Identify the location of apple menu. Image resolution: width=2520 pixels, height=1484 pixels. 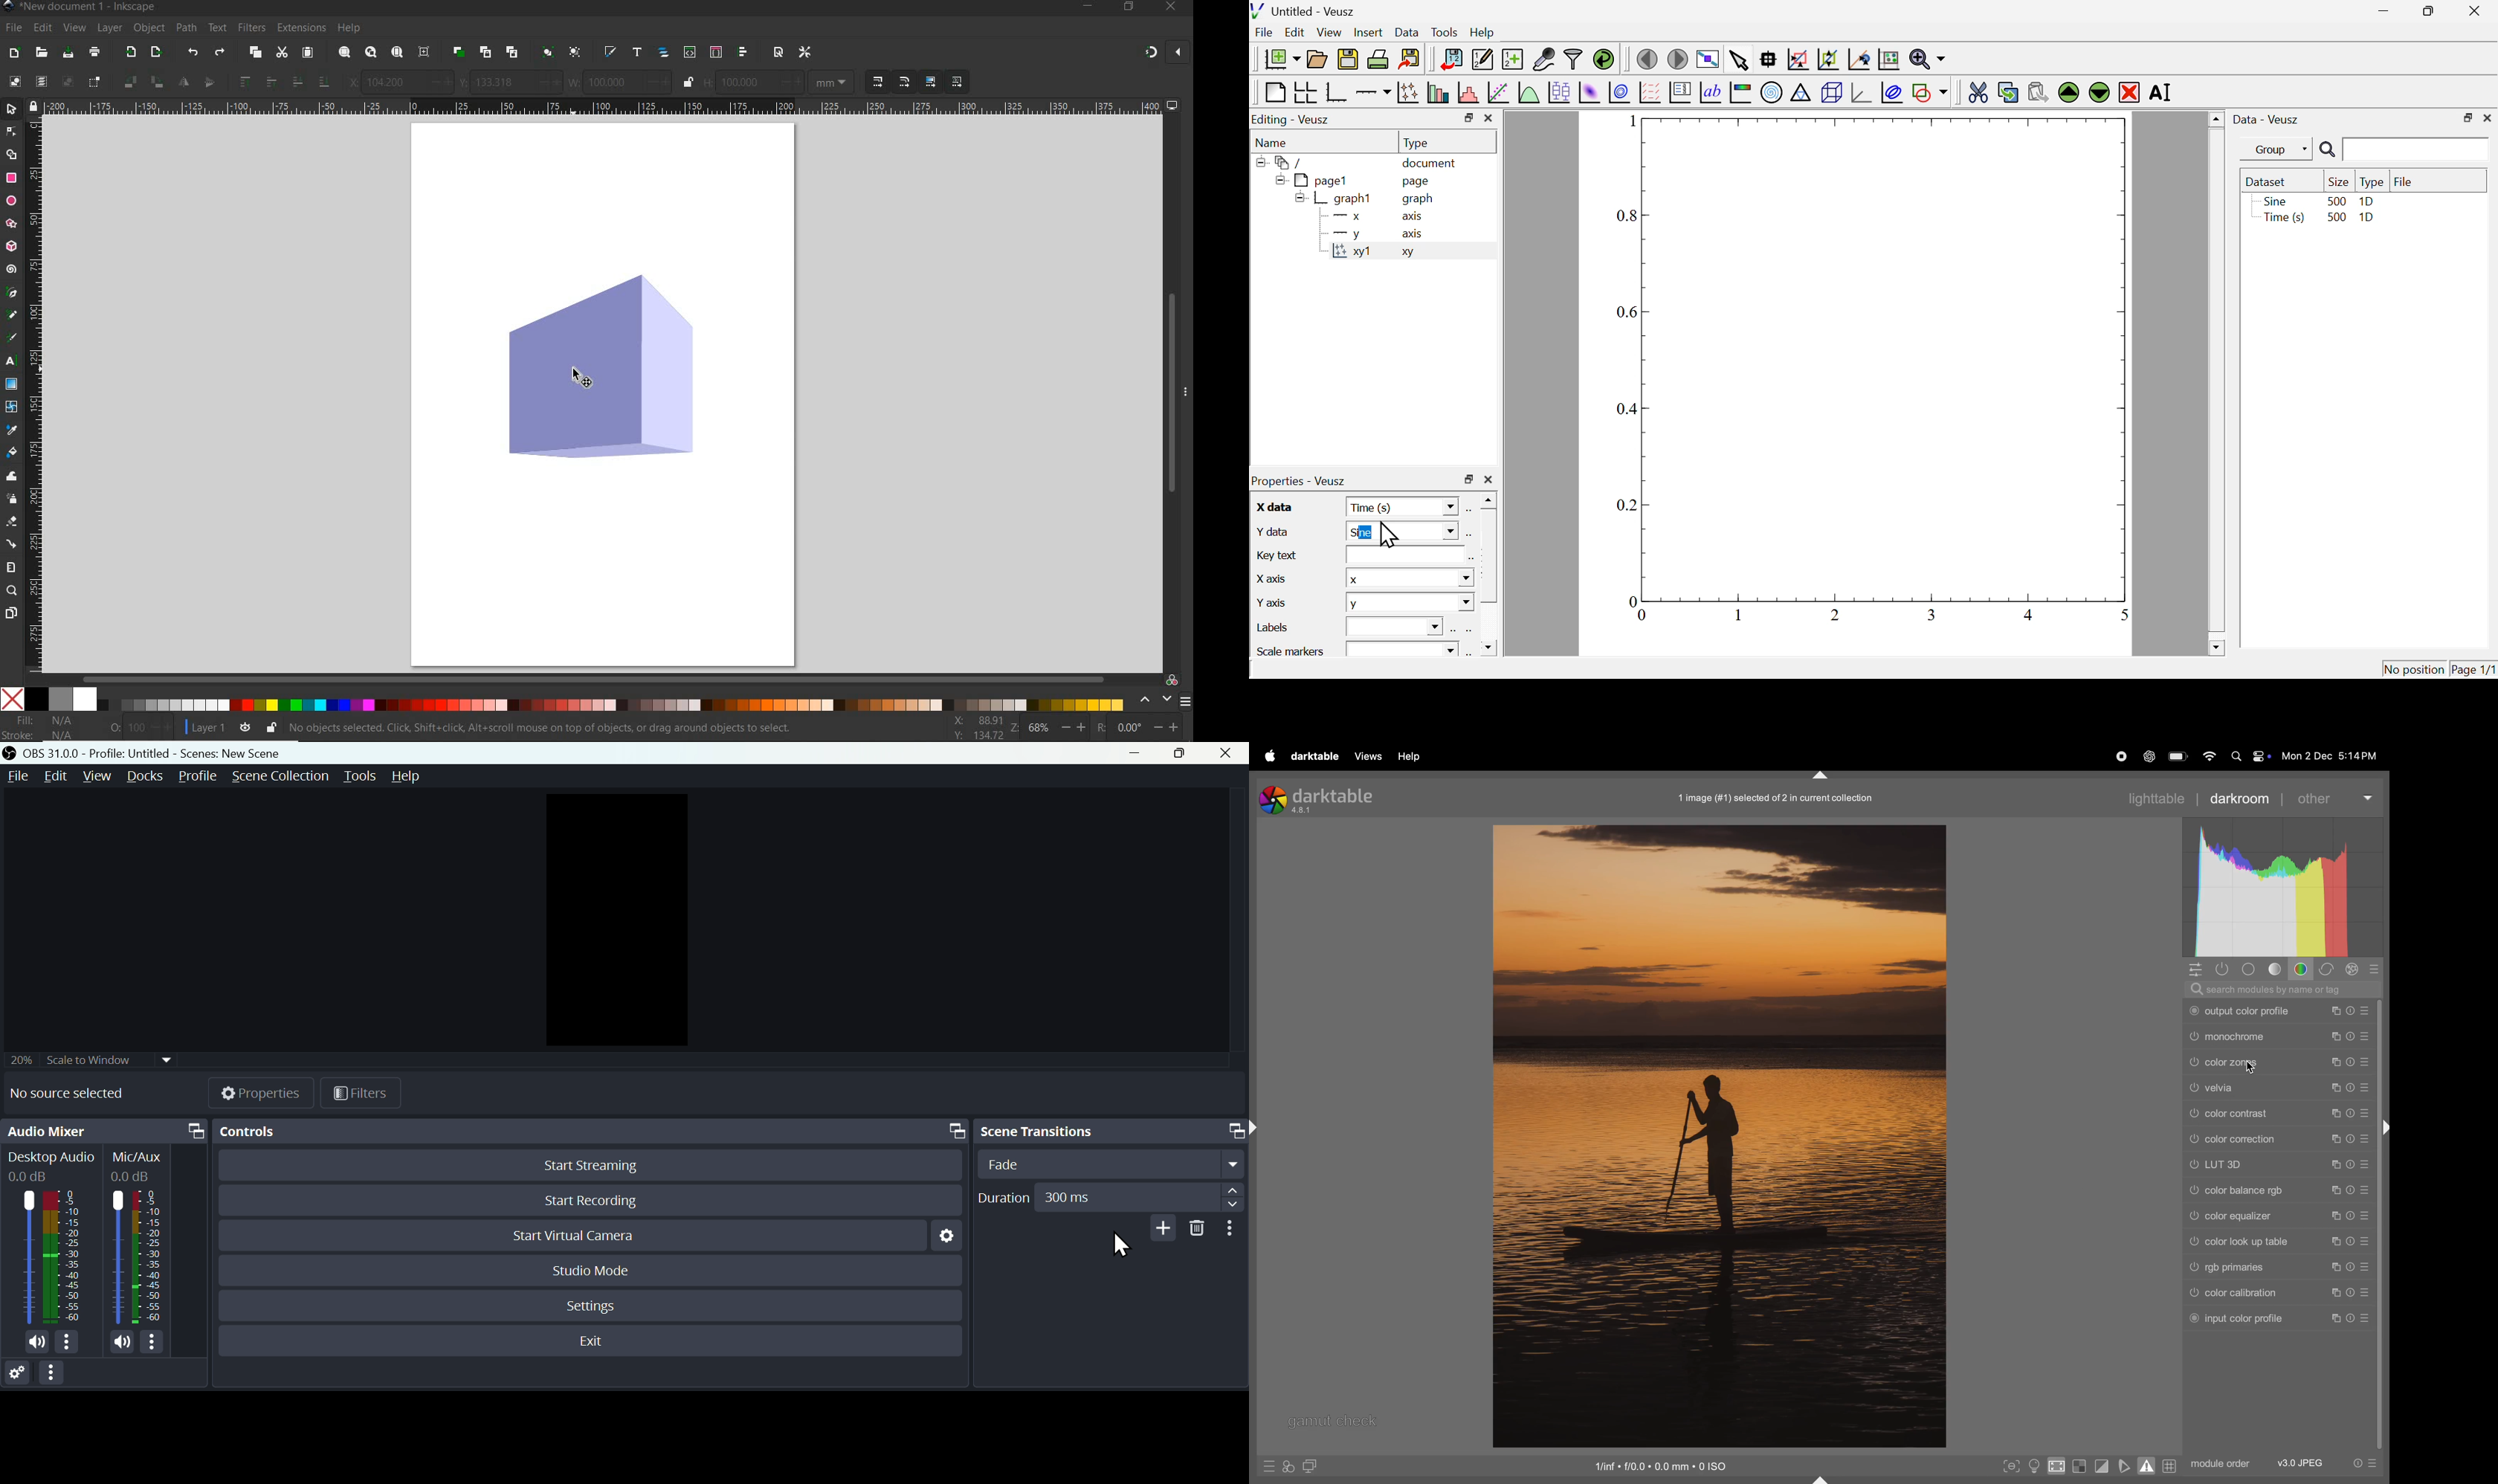
(1270, 756).